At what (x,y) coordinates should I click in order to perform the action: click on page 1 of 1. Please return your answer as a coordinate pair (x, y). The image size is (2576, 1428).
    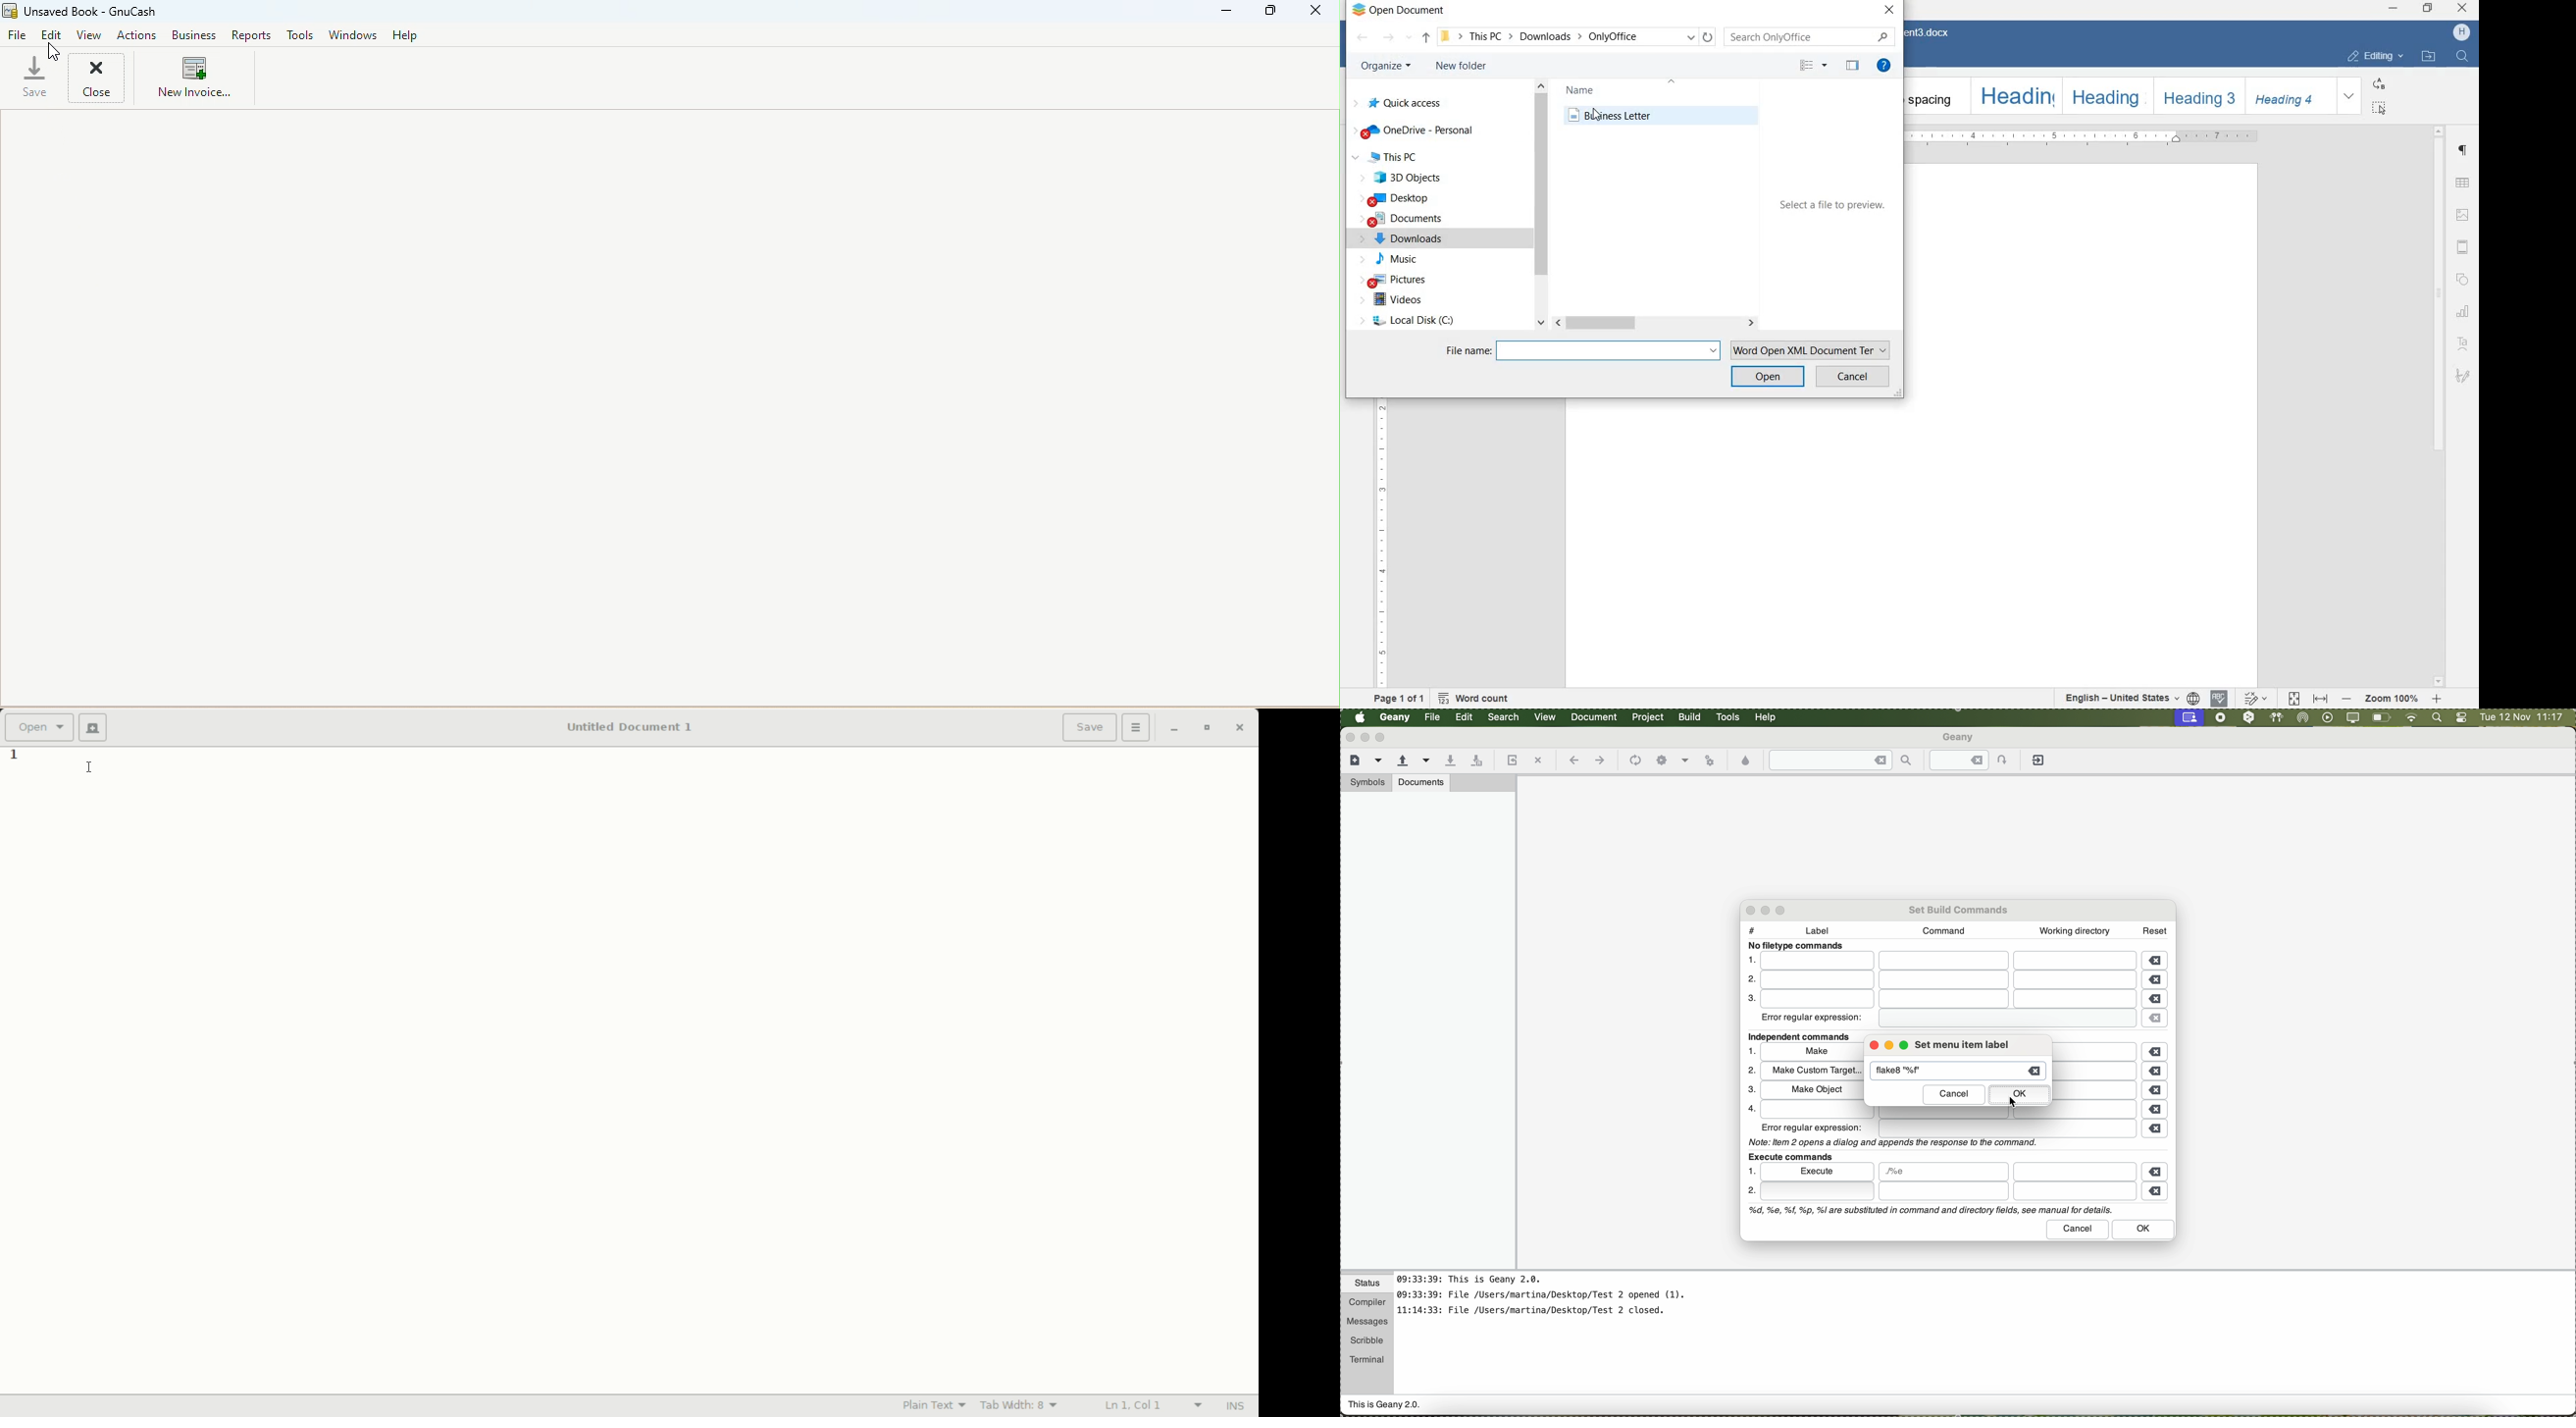
    Looking at the image, I should click on (1399, 700).